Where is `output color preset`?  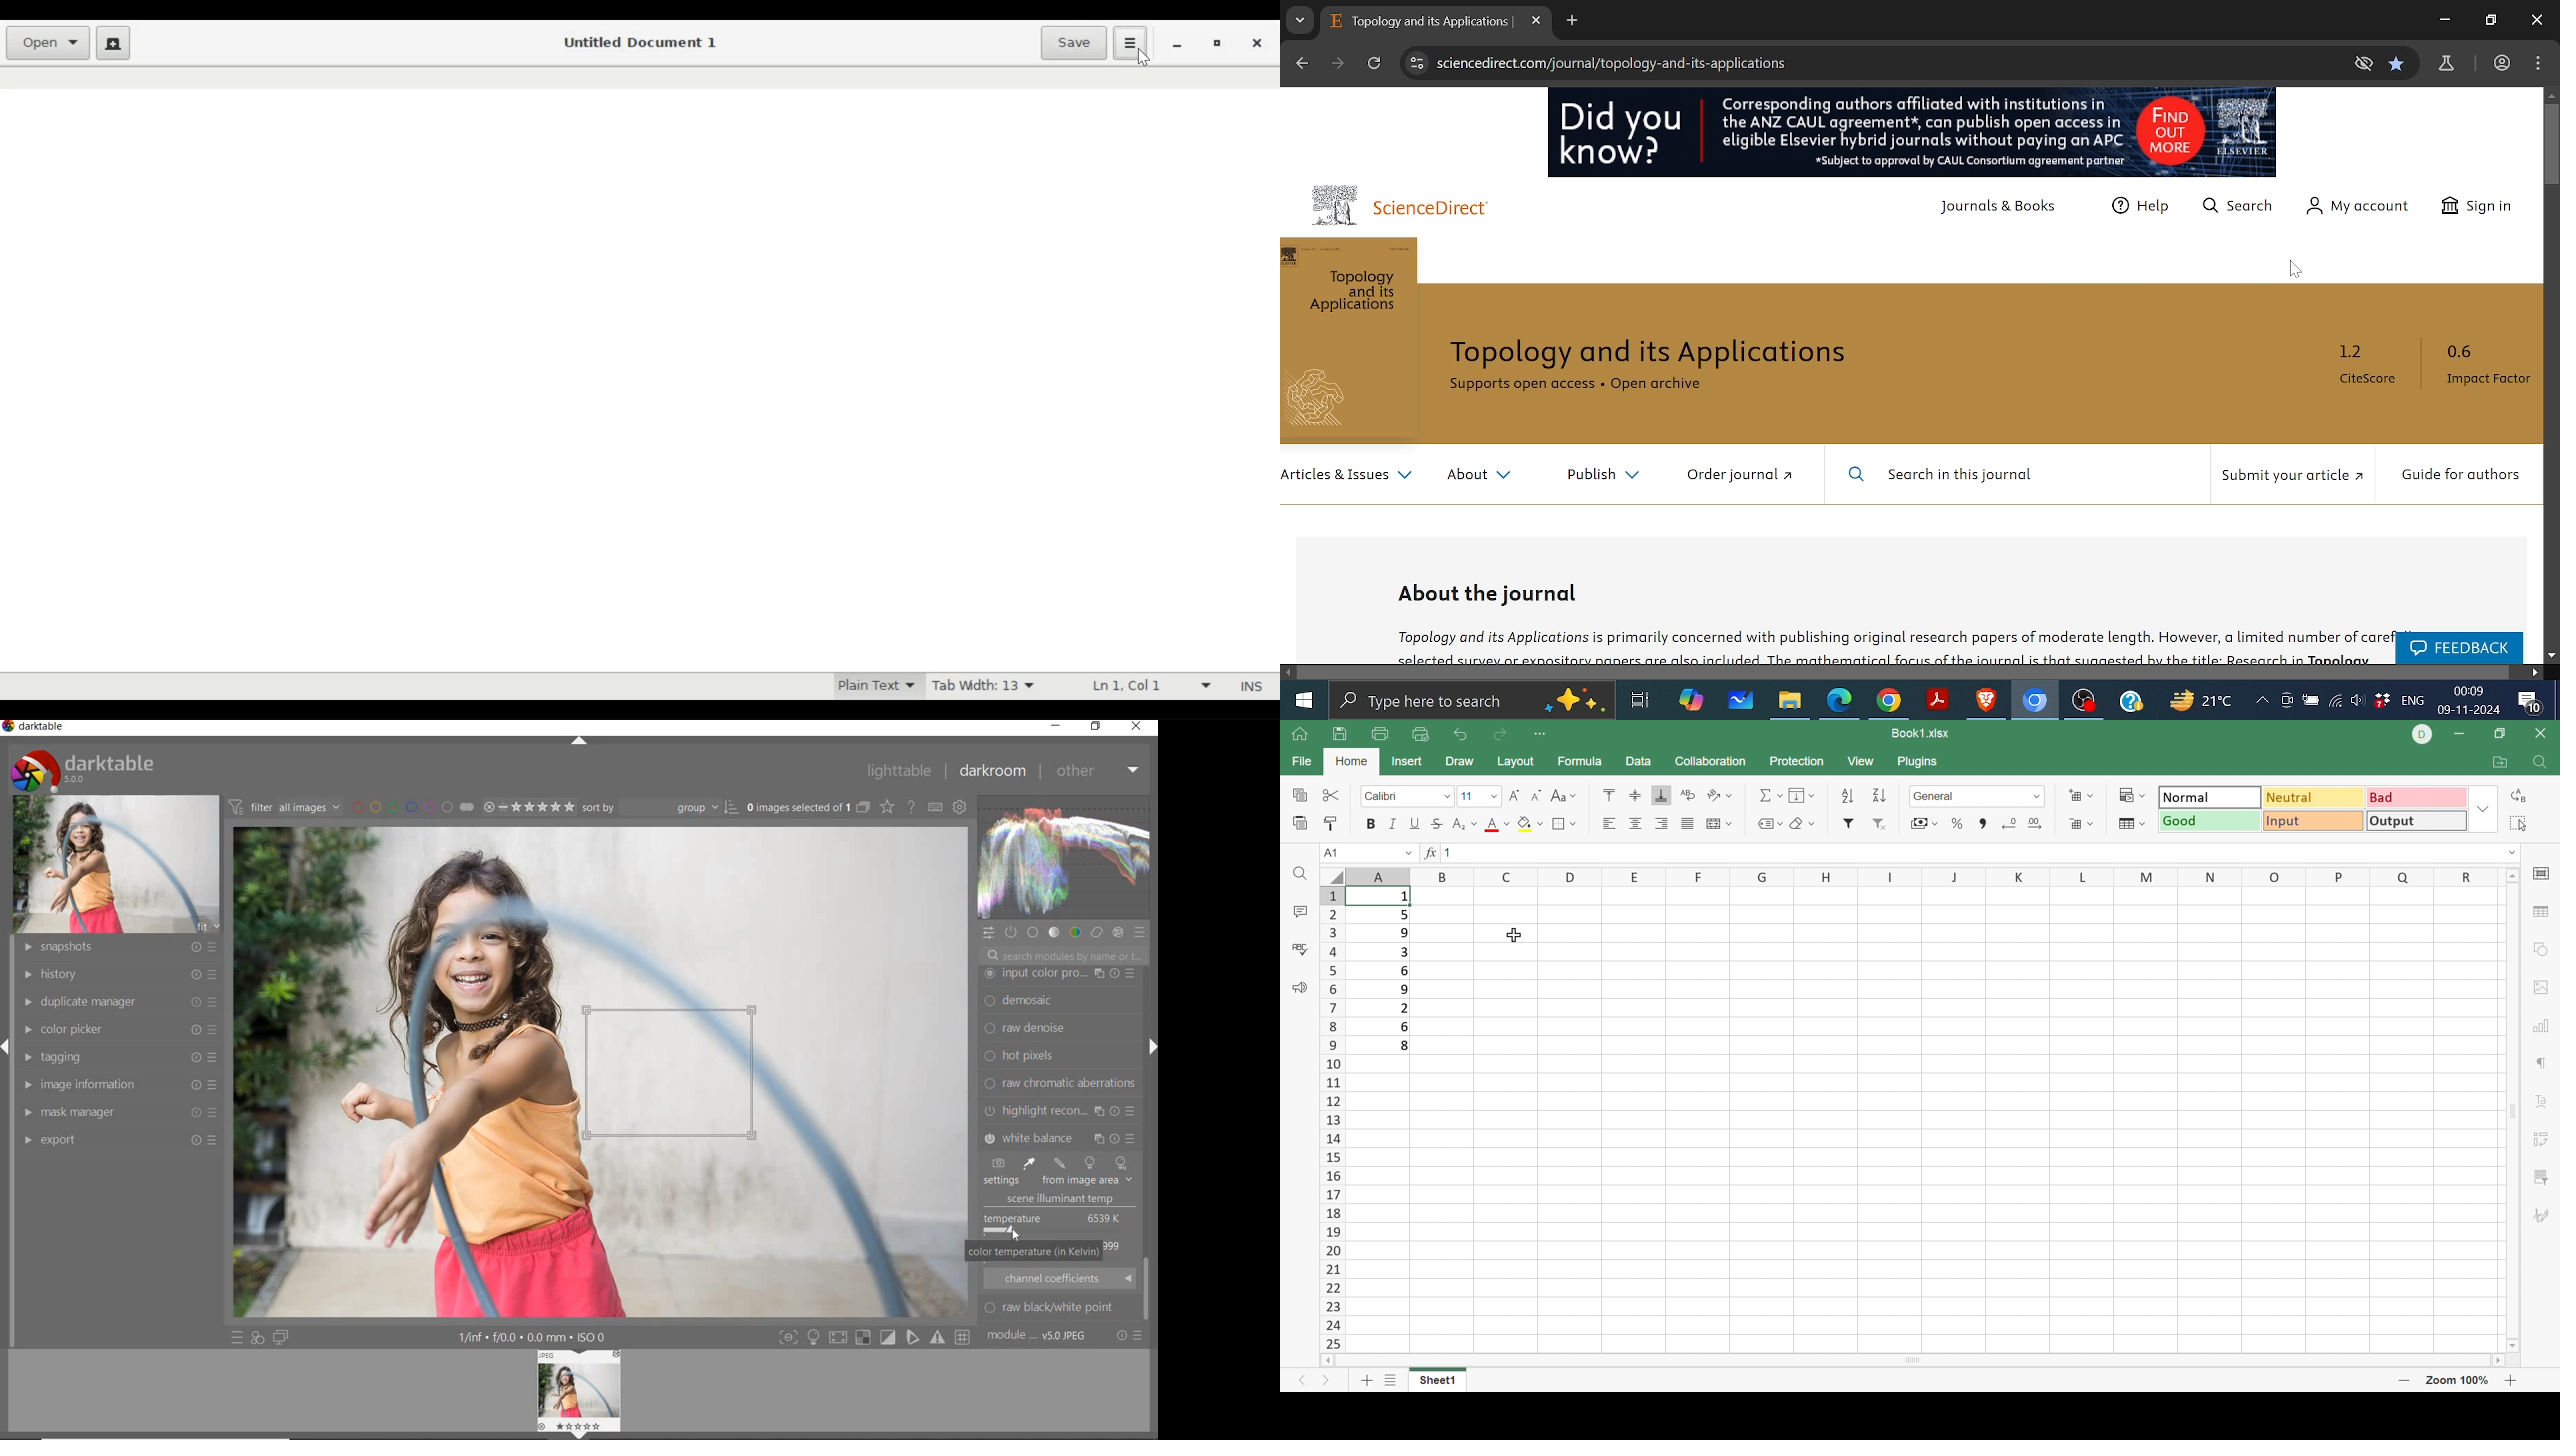
output color preset is located at coordinates (1059, 1056).